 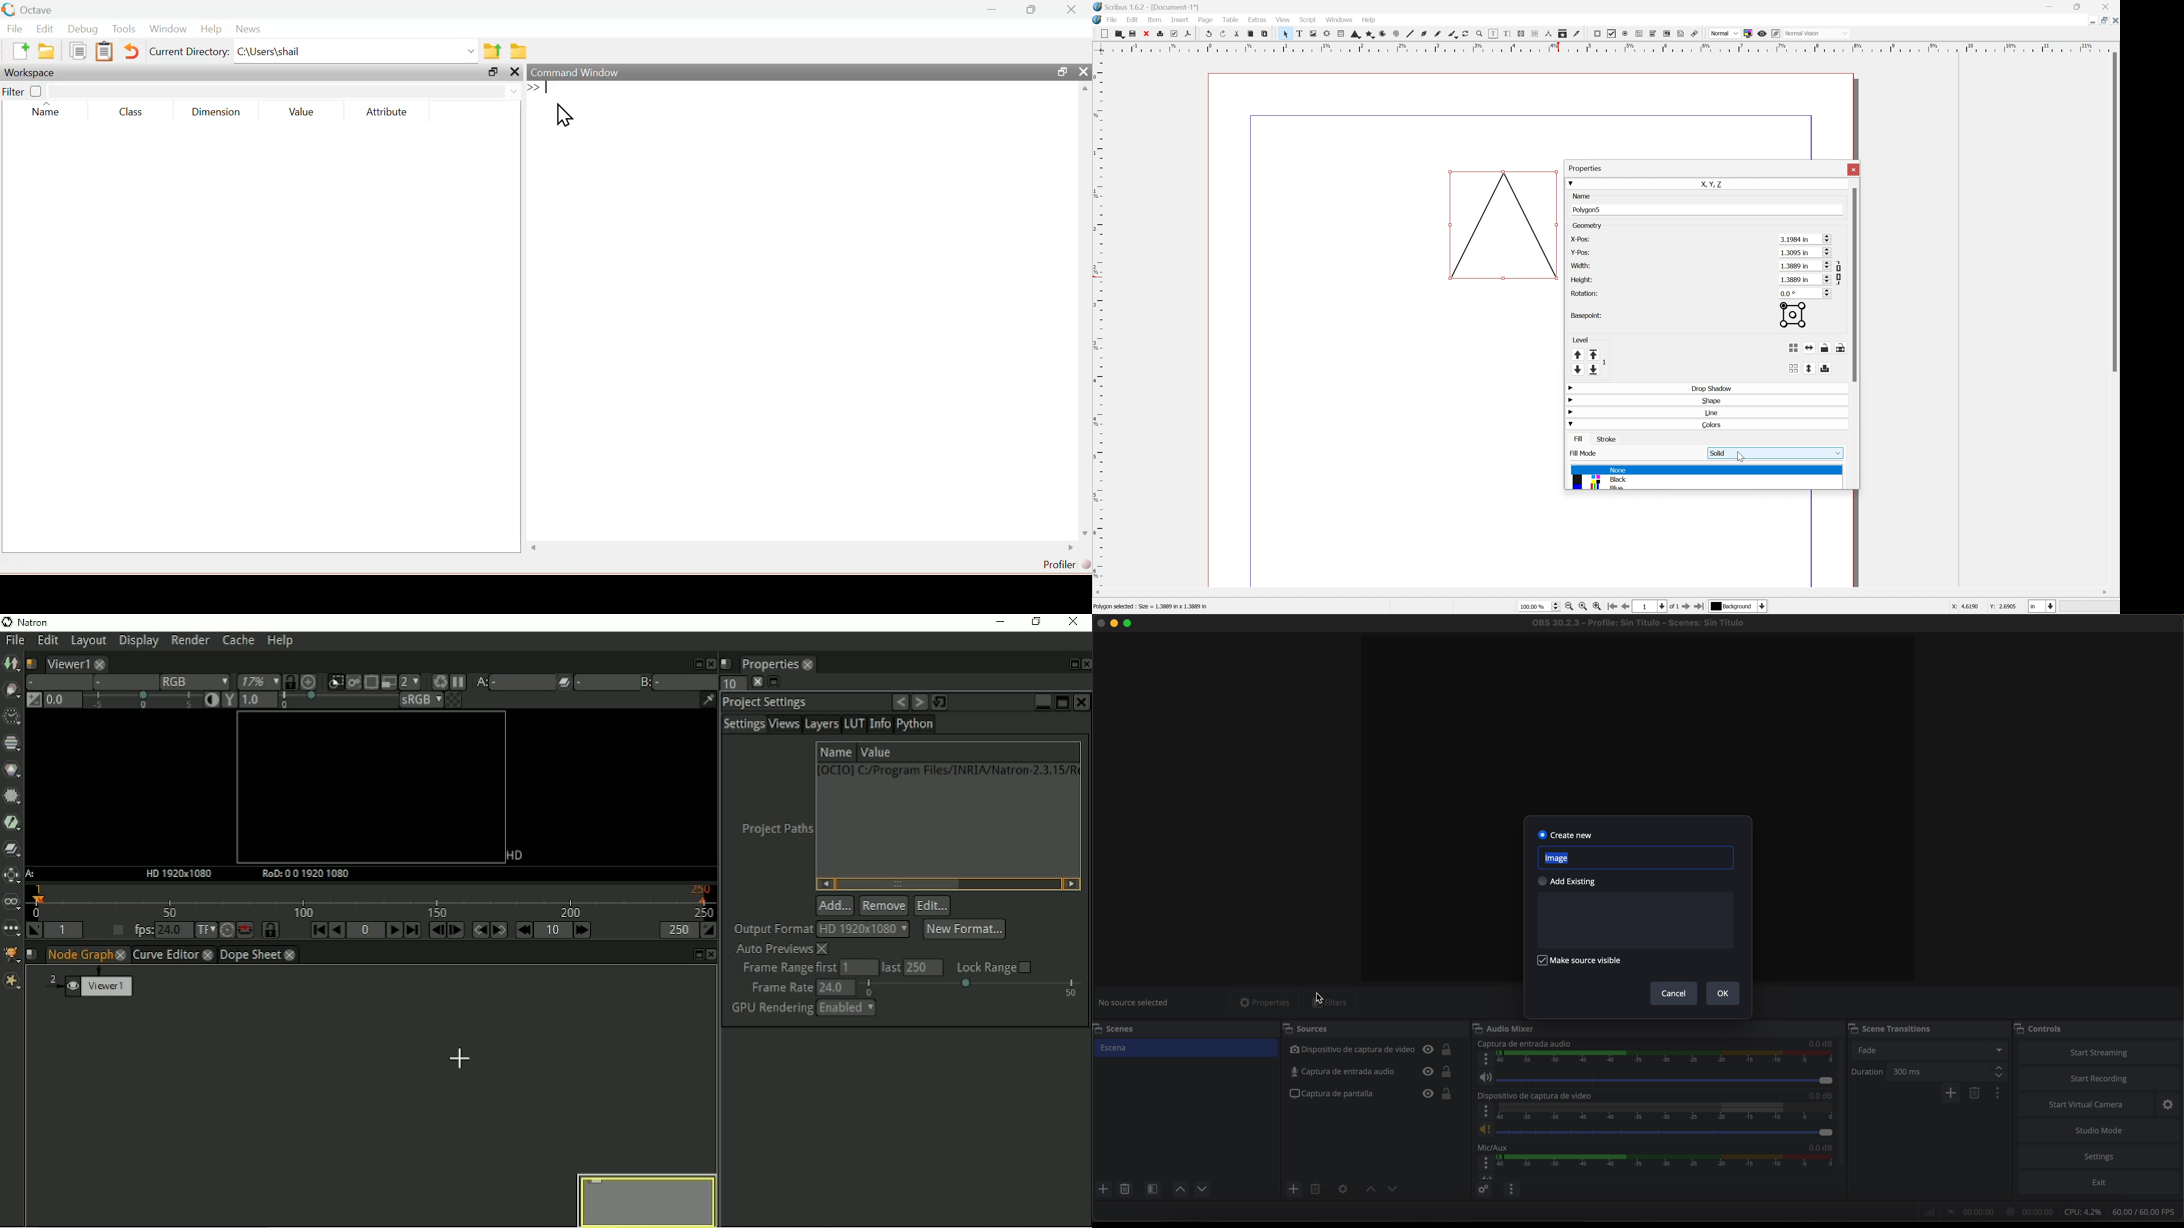 I want to click on audio input capture, so click(x=1524, y=1044).